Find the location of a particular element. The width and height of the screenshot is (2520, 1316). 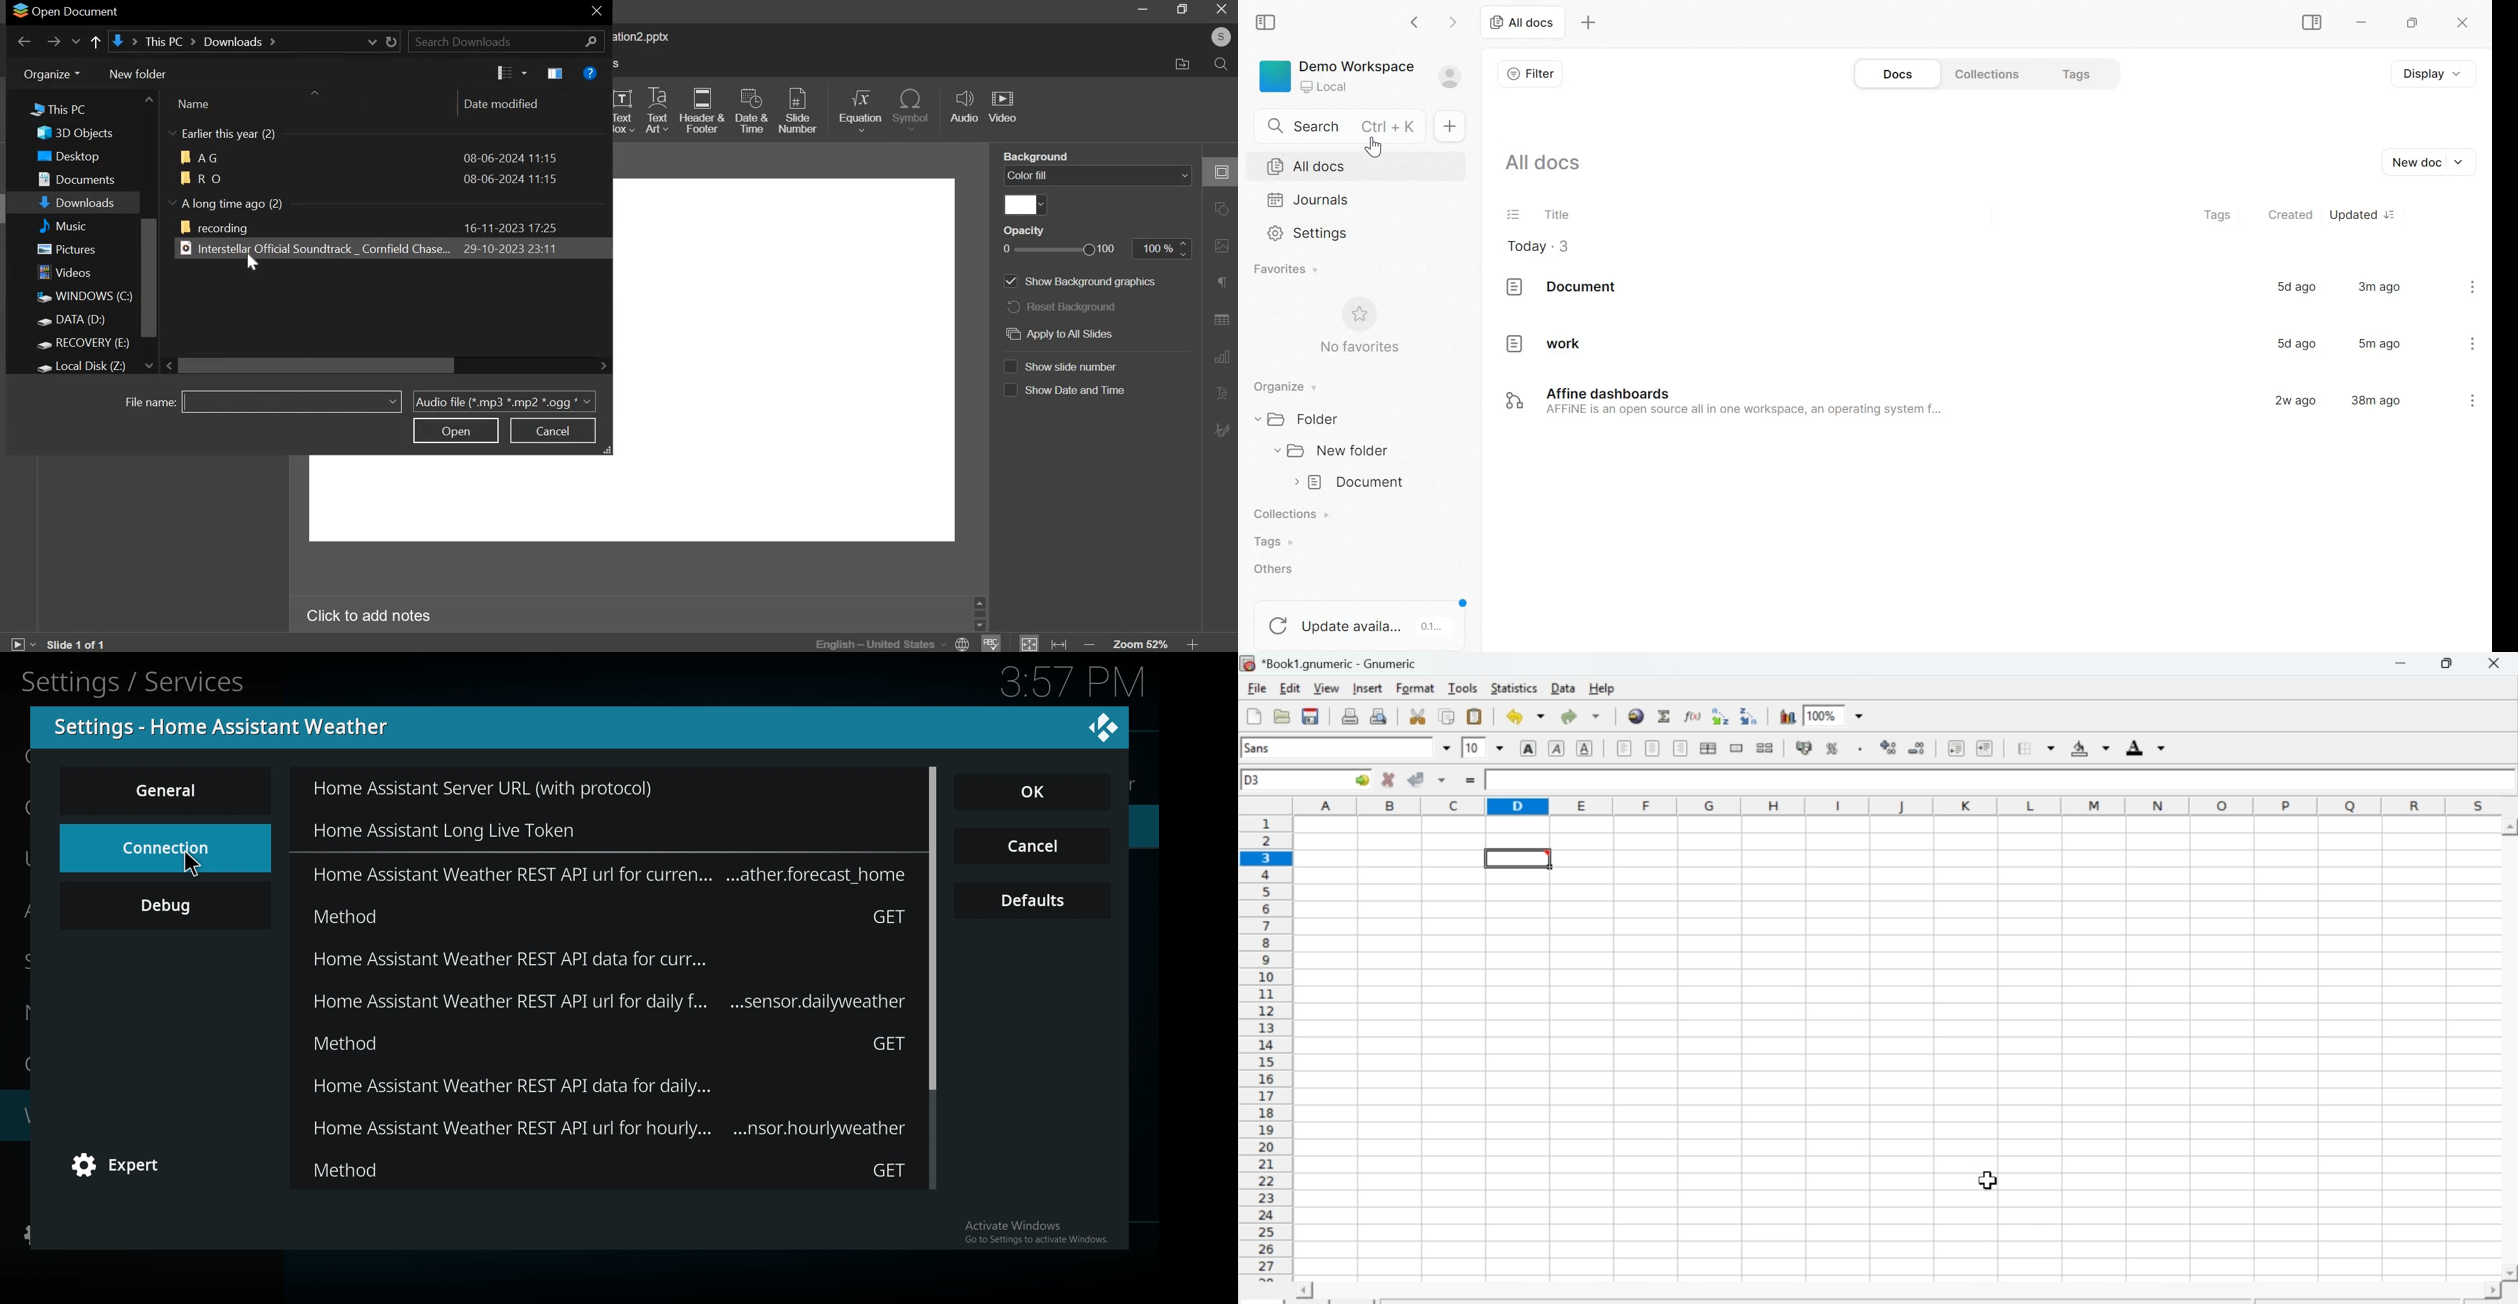

text art is located at coordinates (658, 110).